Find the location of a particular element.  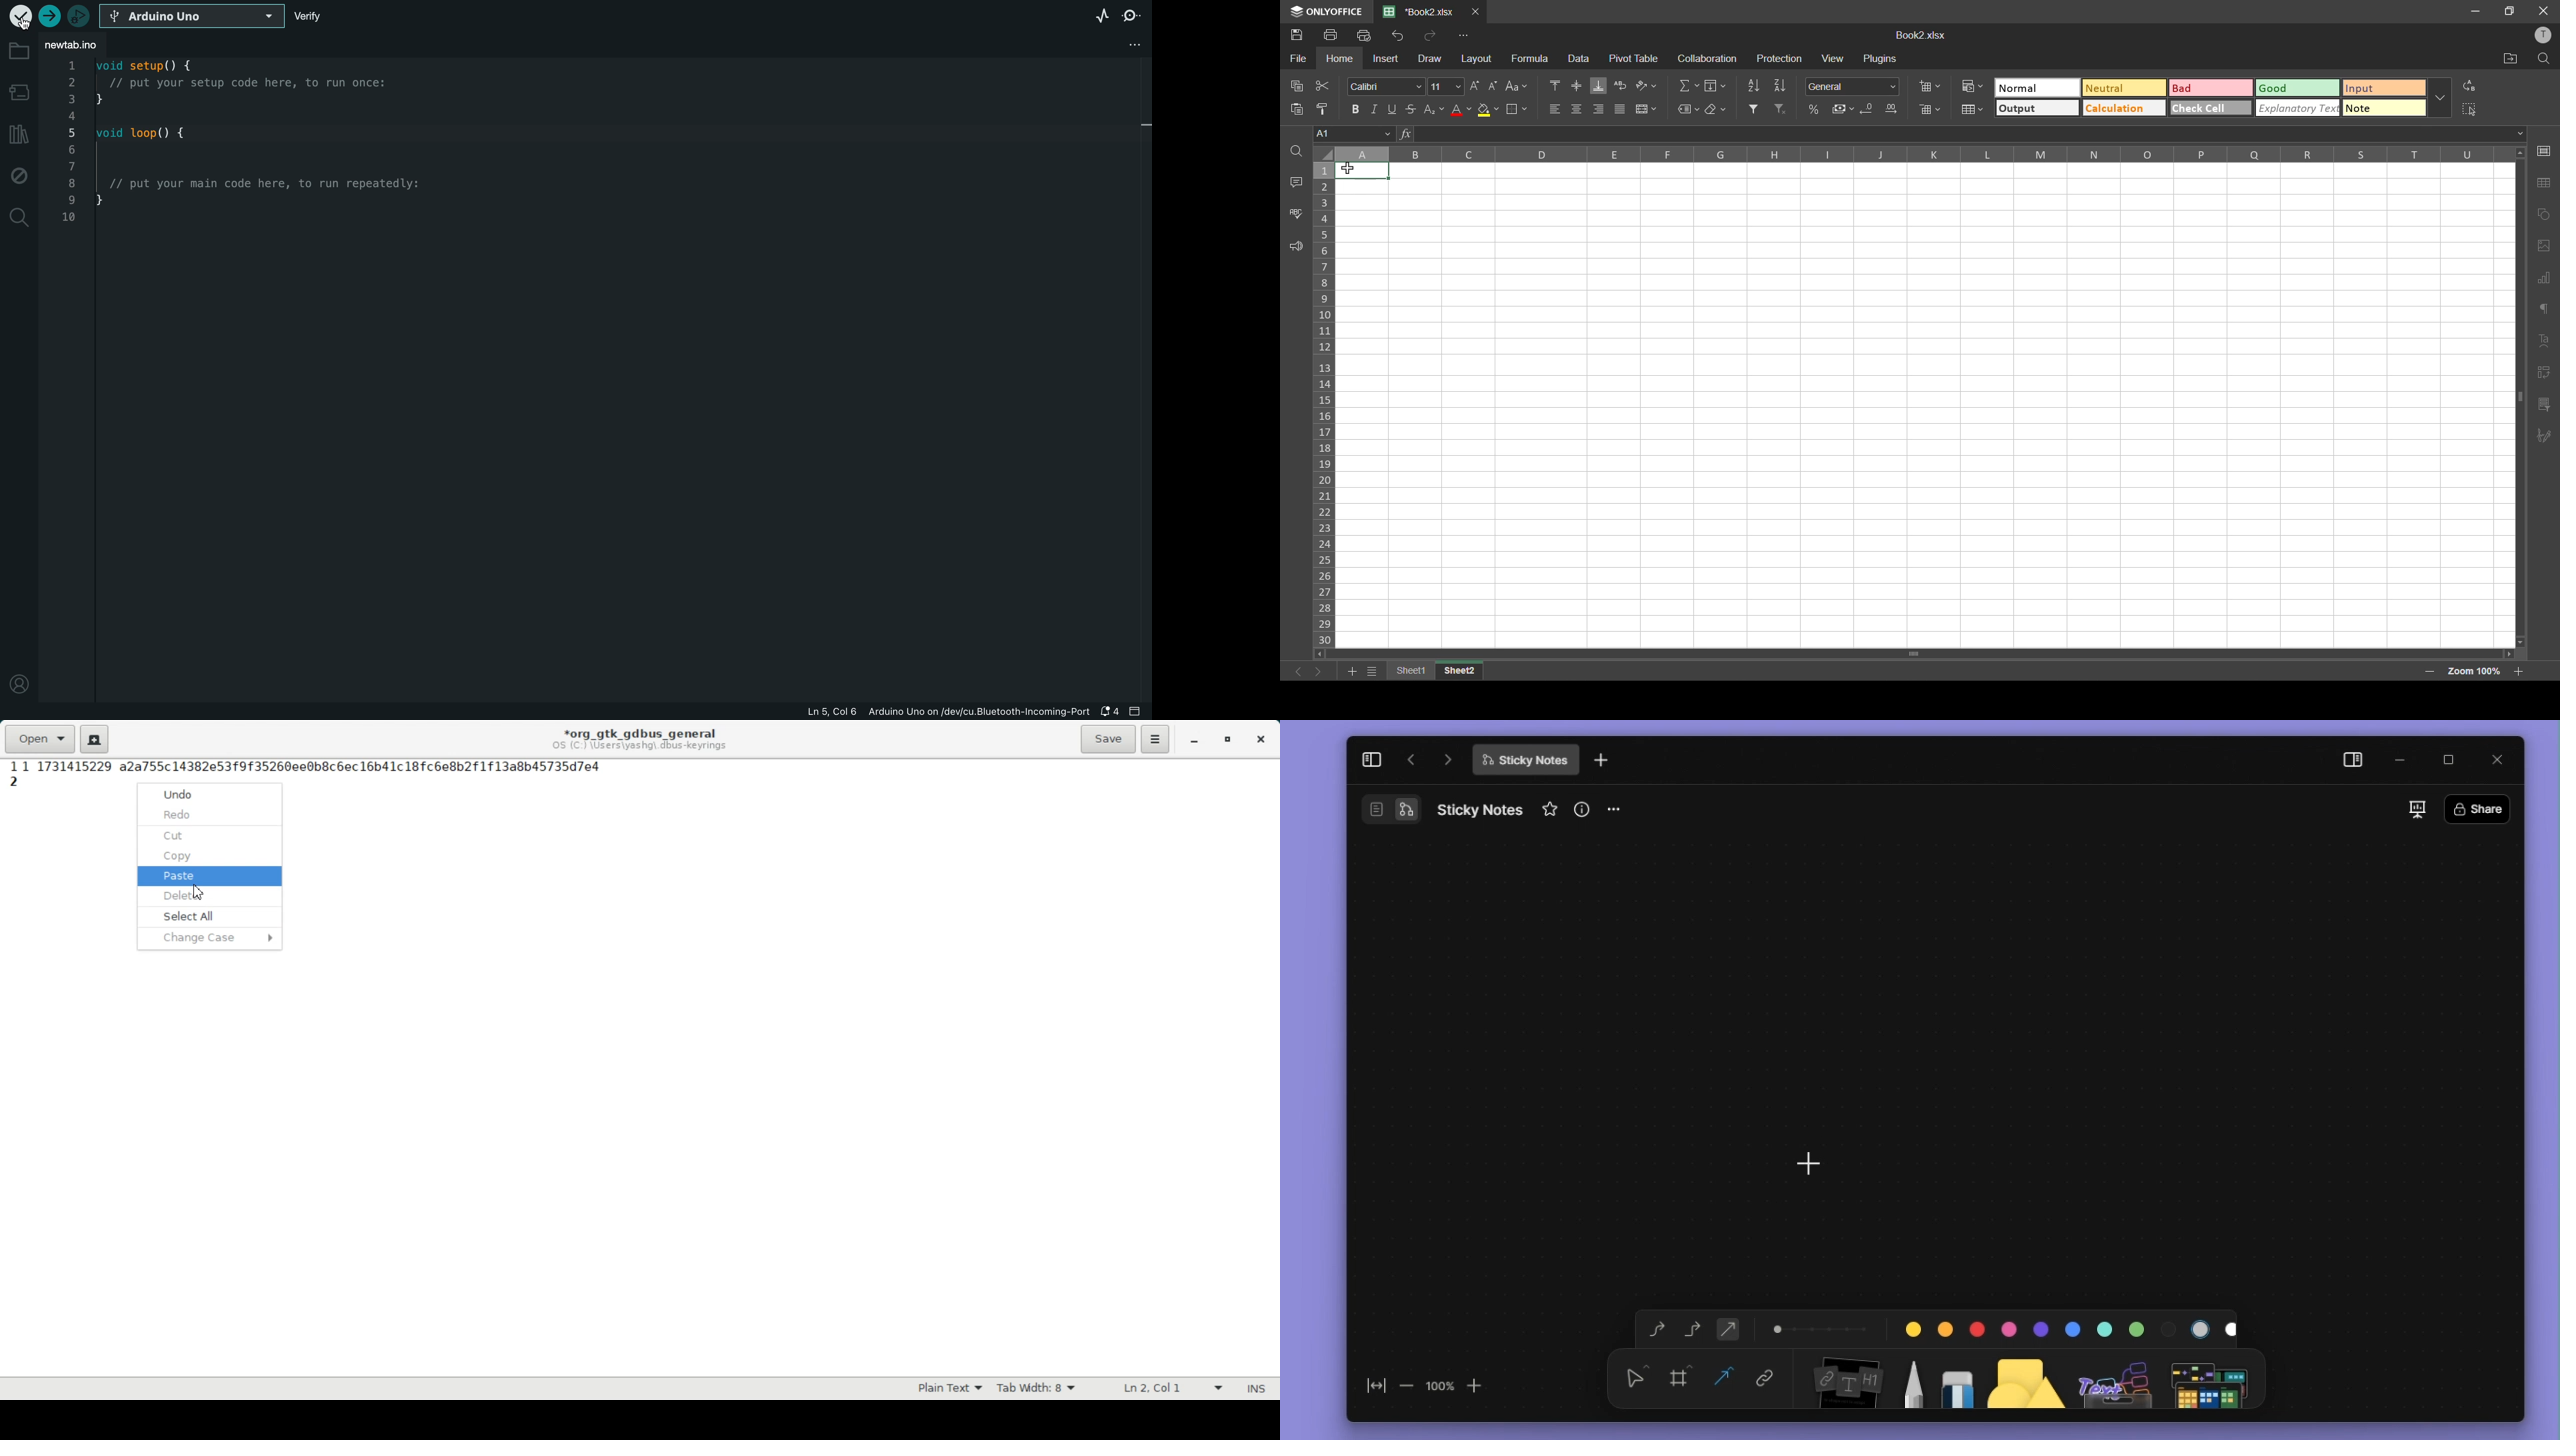

italic is located at coordinates (1375, 109).